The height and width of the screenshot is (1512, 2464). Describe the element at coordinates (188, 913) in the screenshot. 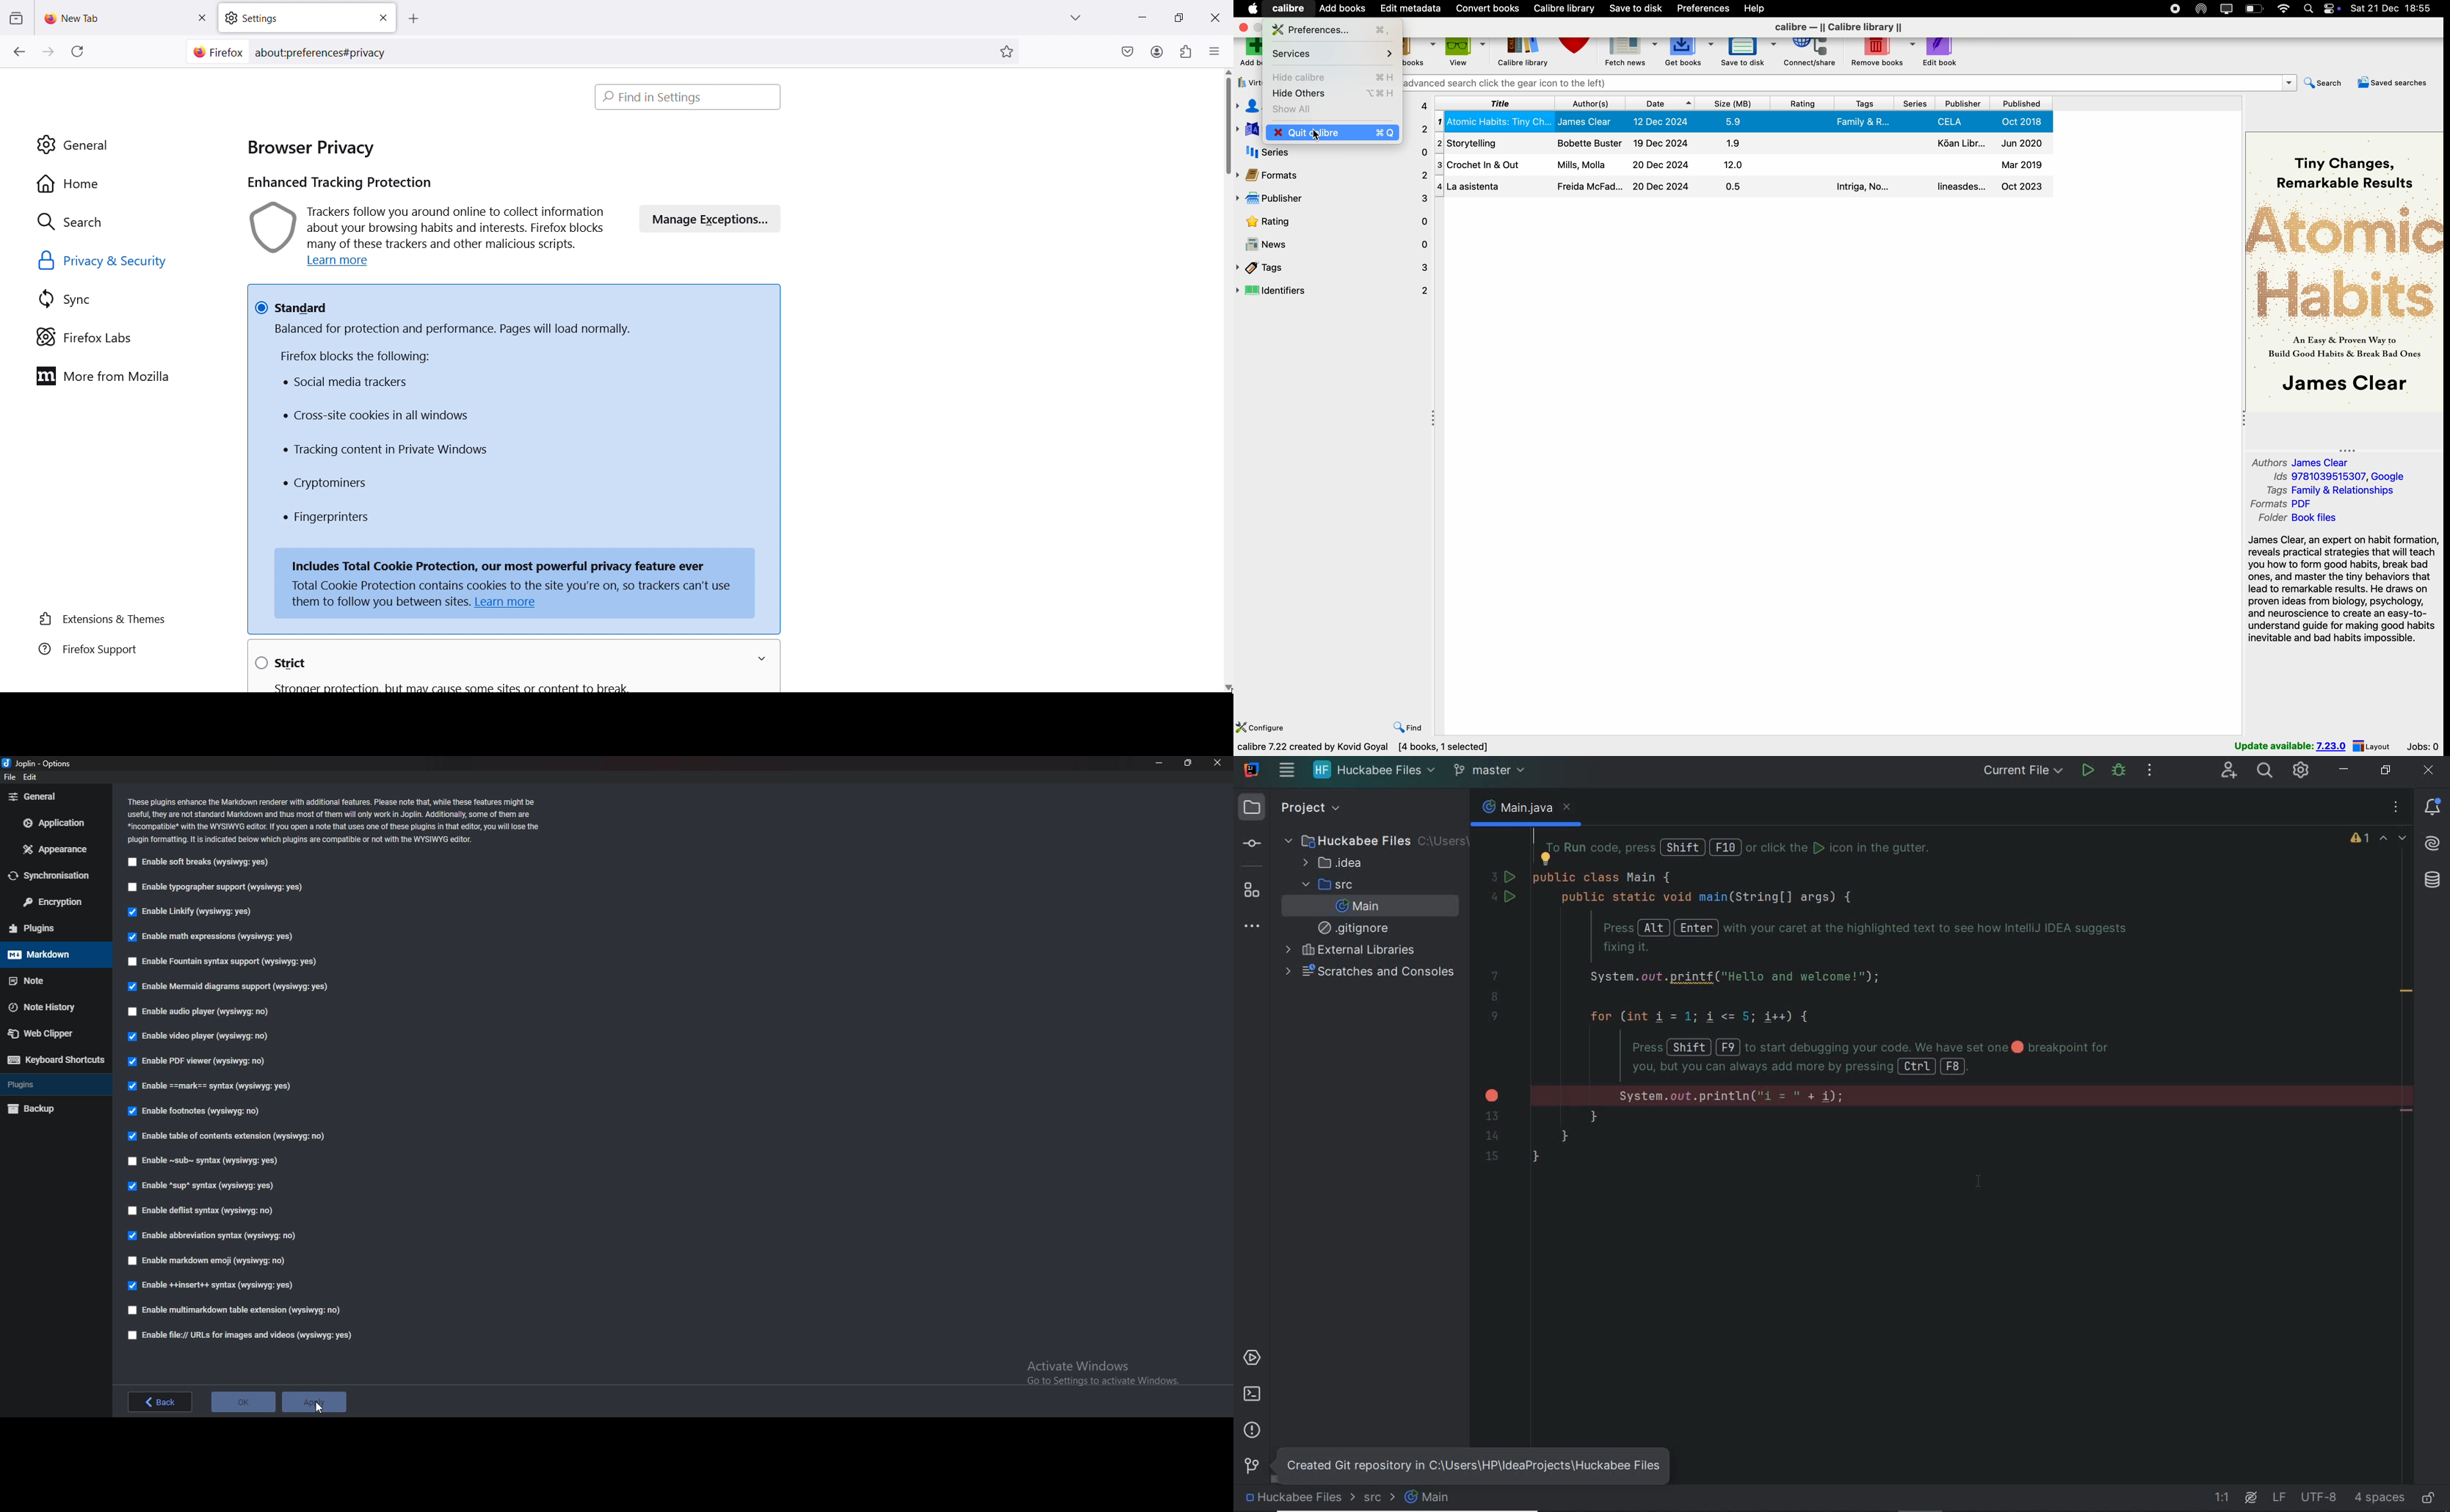

I see `Enable Linkify` at that location.